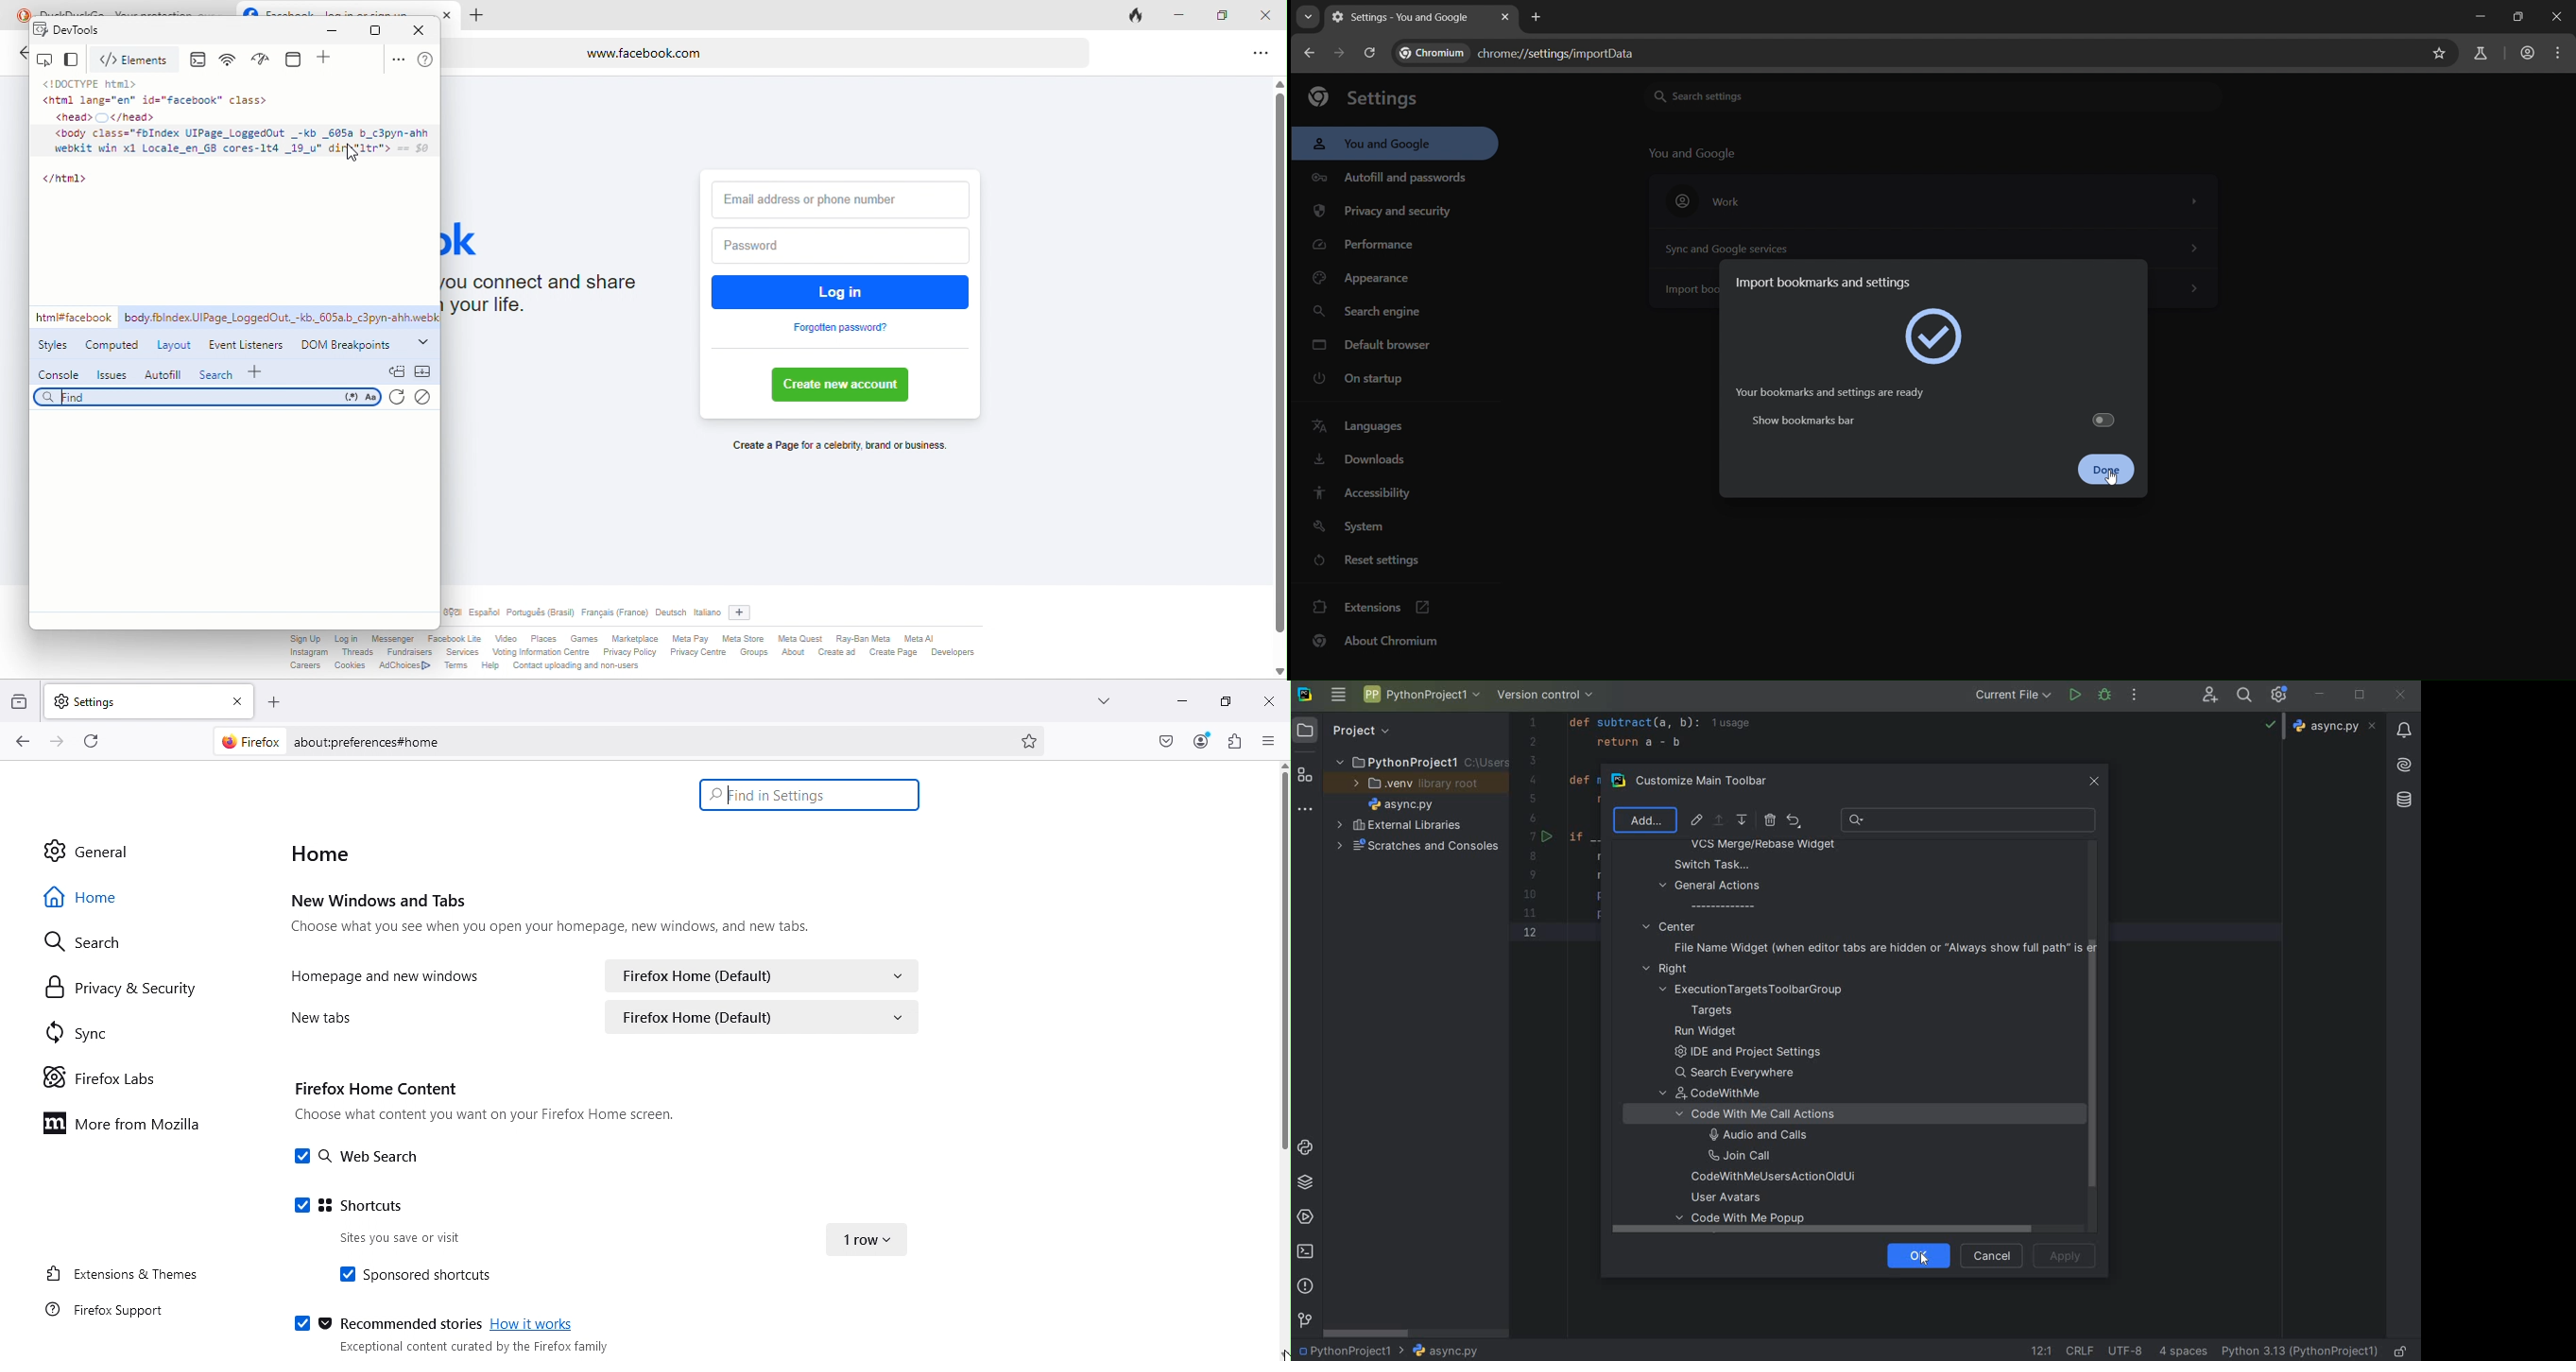 This screenshot has width=2576, height=1372. Describe the element at coordinates (1732, 1197) in the screenshot. I see `user avatars` at that location.